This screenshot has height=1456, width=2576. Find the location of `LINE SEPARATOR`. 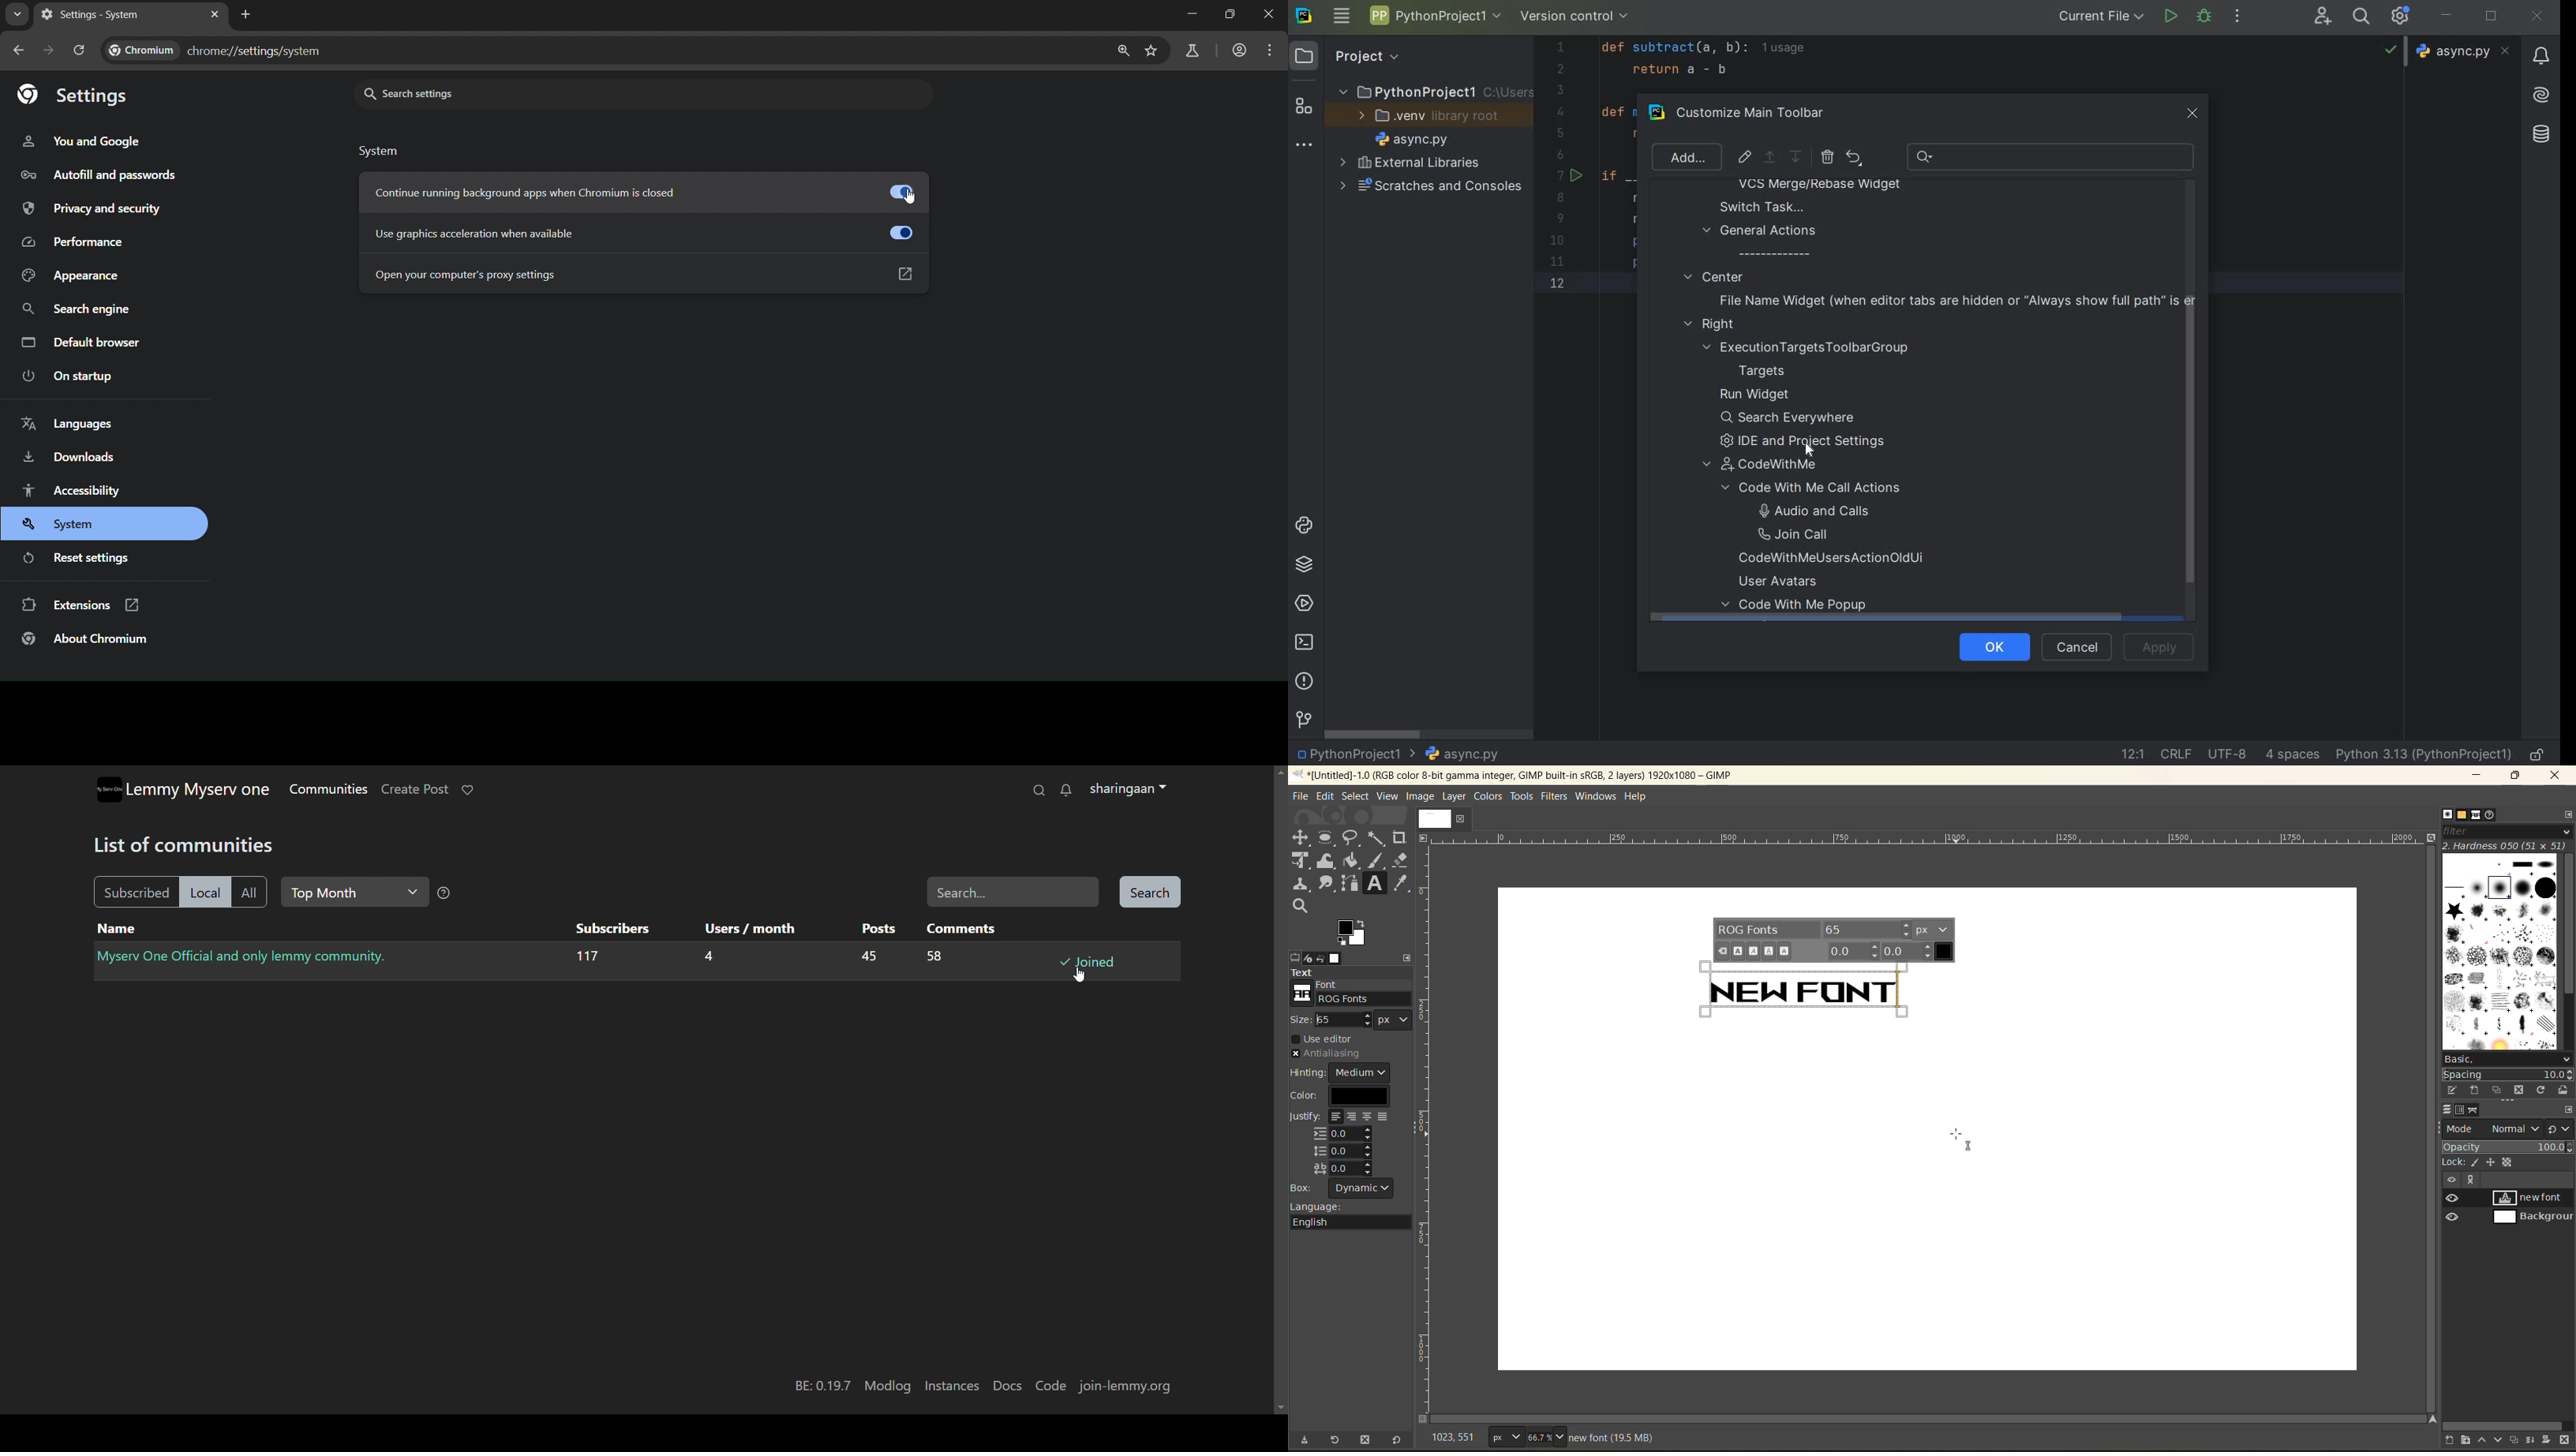

LINE SEPARATOR is located at coordinates (2177, 753).